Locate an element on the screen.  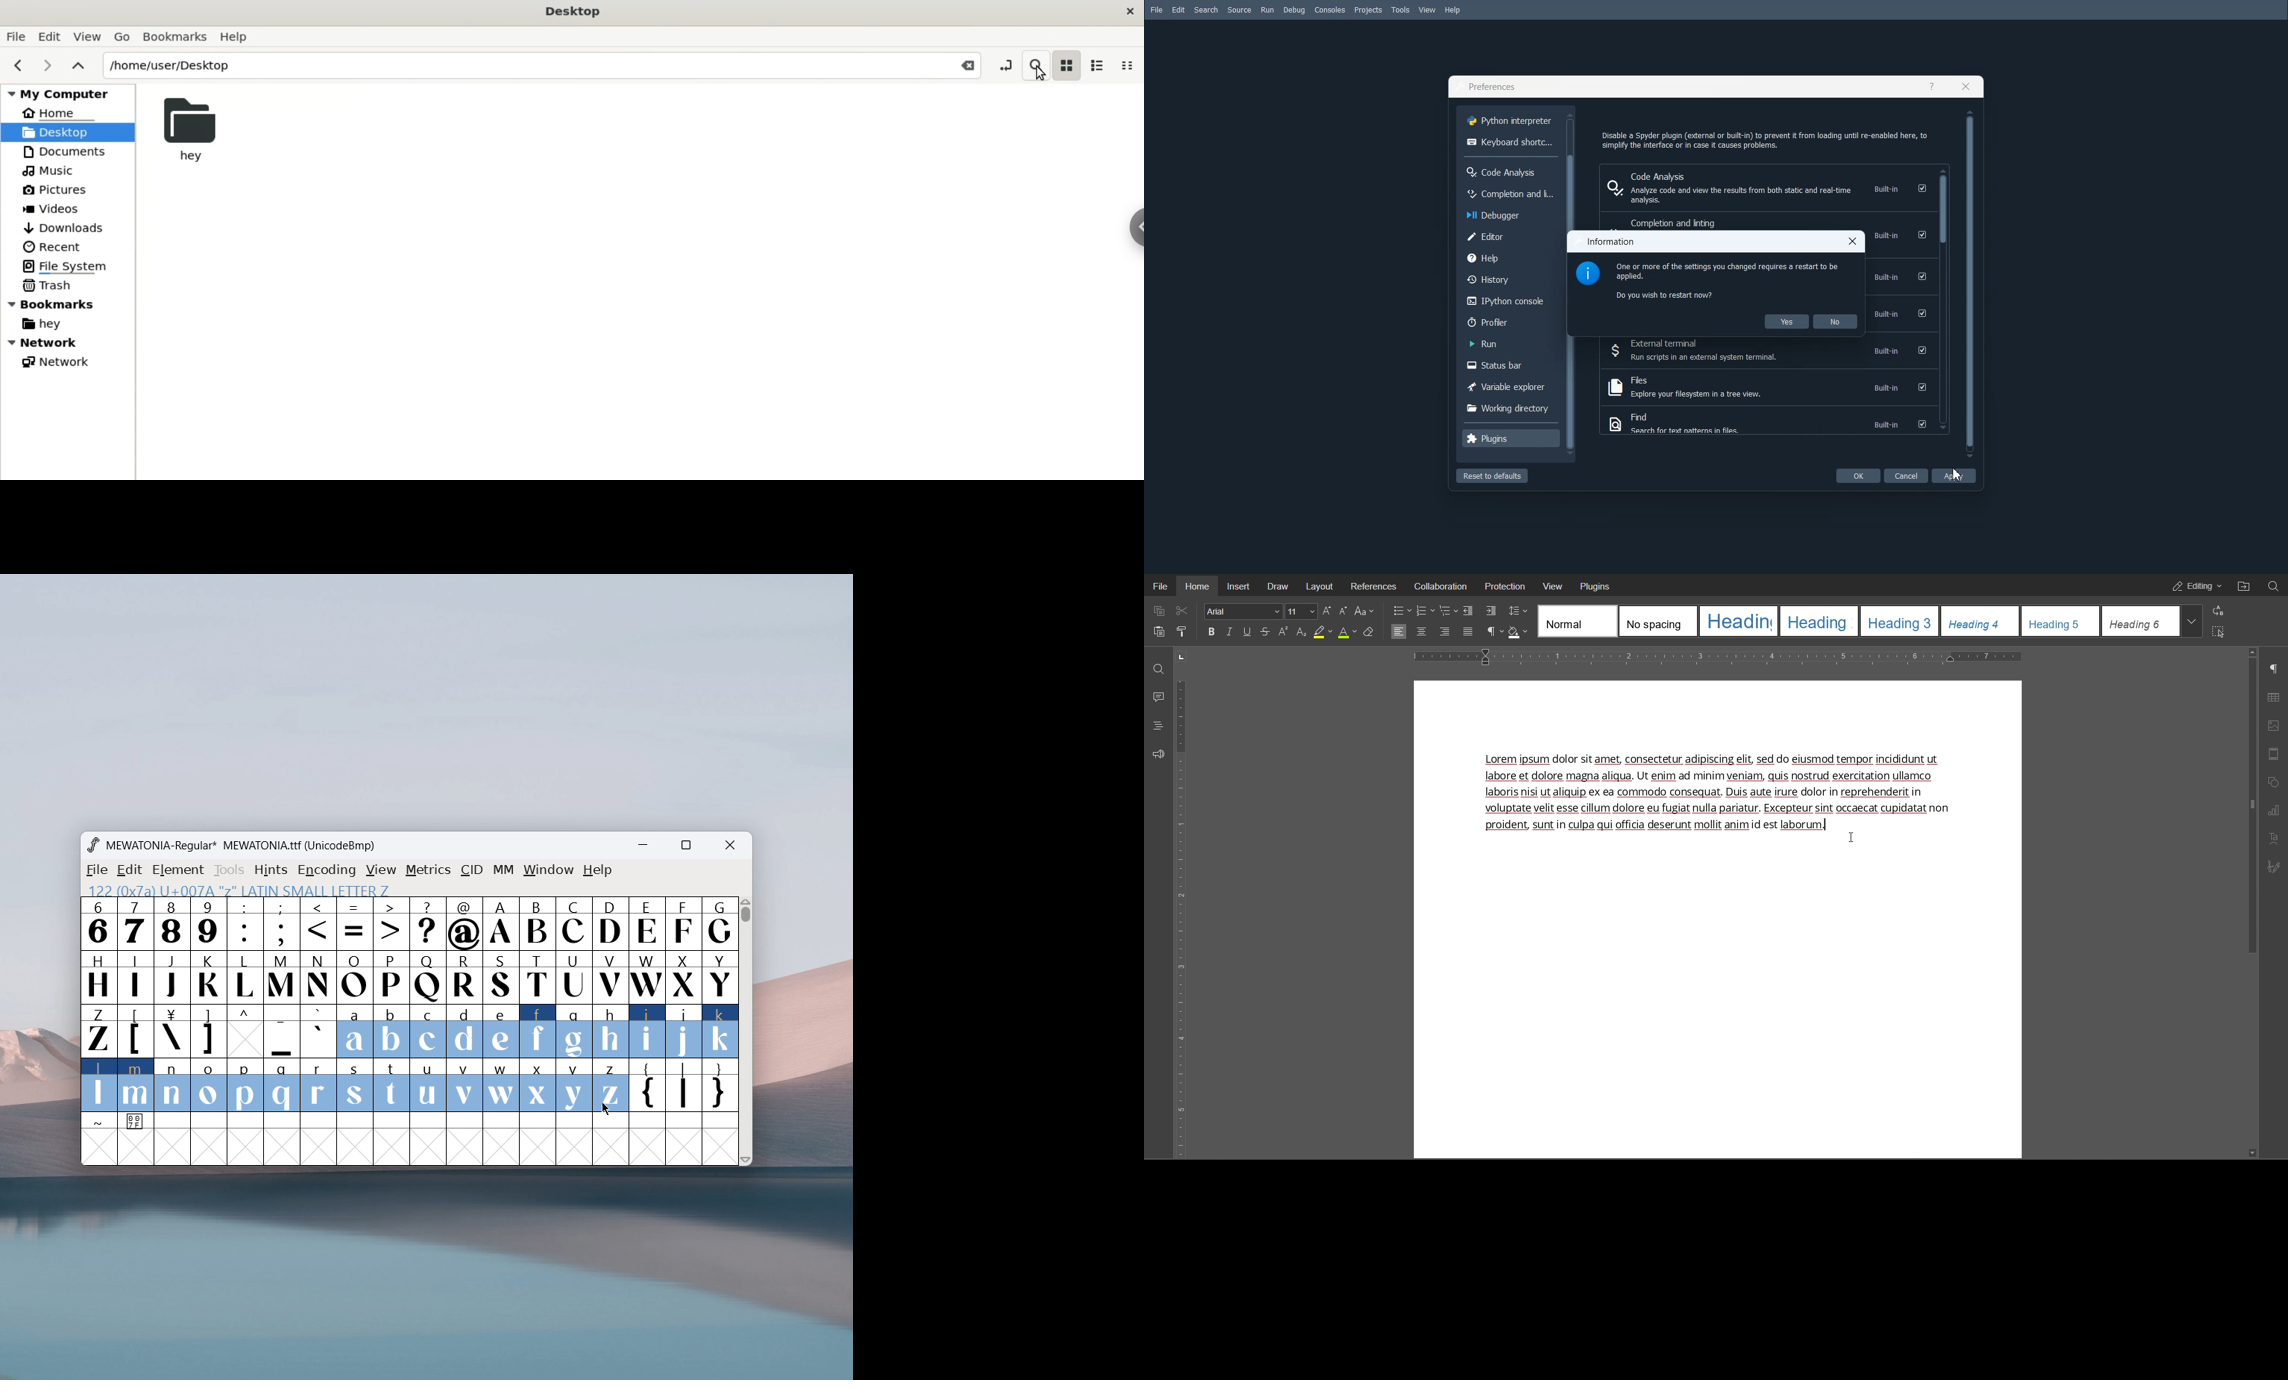
I is located at coordinates (135, 976).